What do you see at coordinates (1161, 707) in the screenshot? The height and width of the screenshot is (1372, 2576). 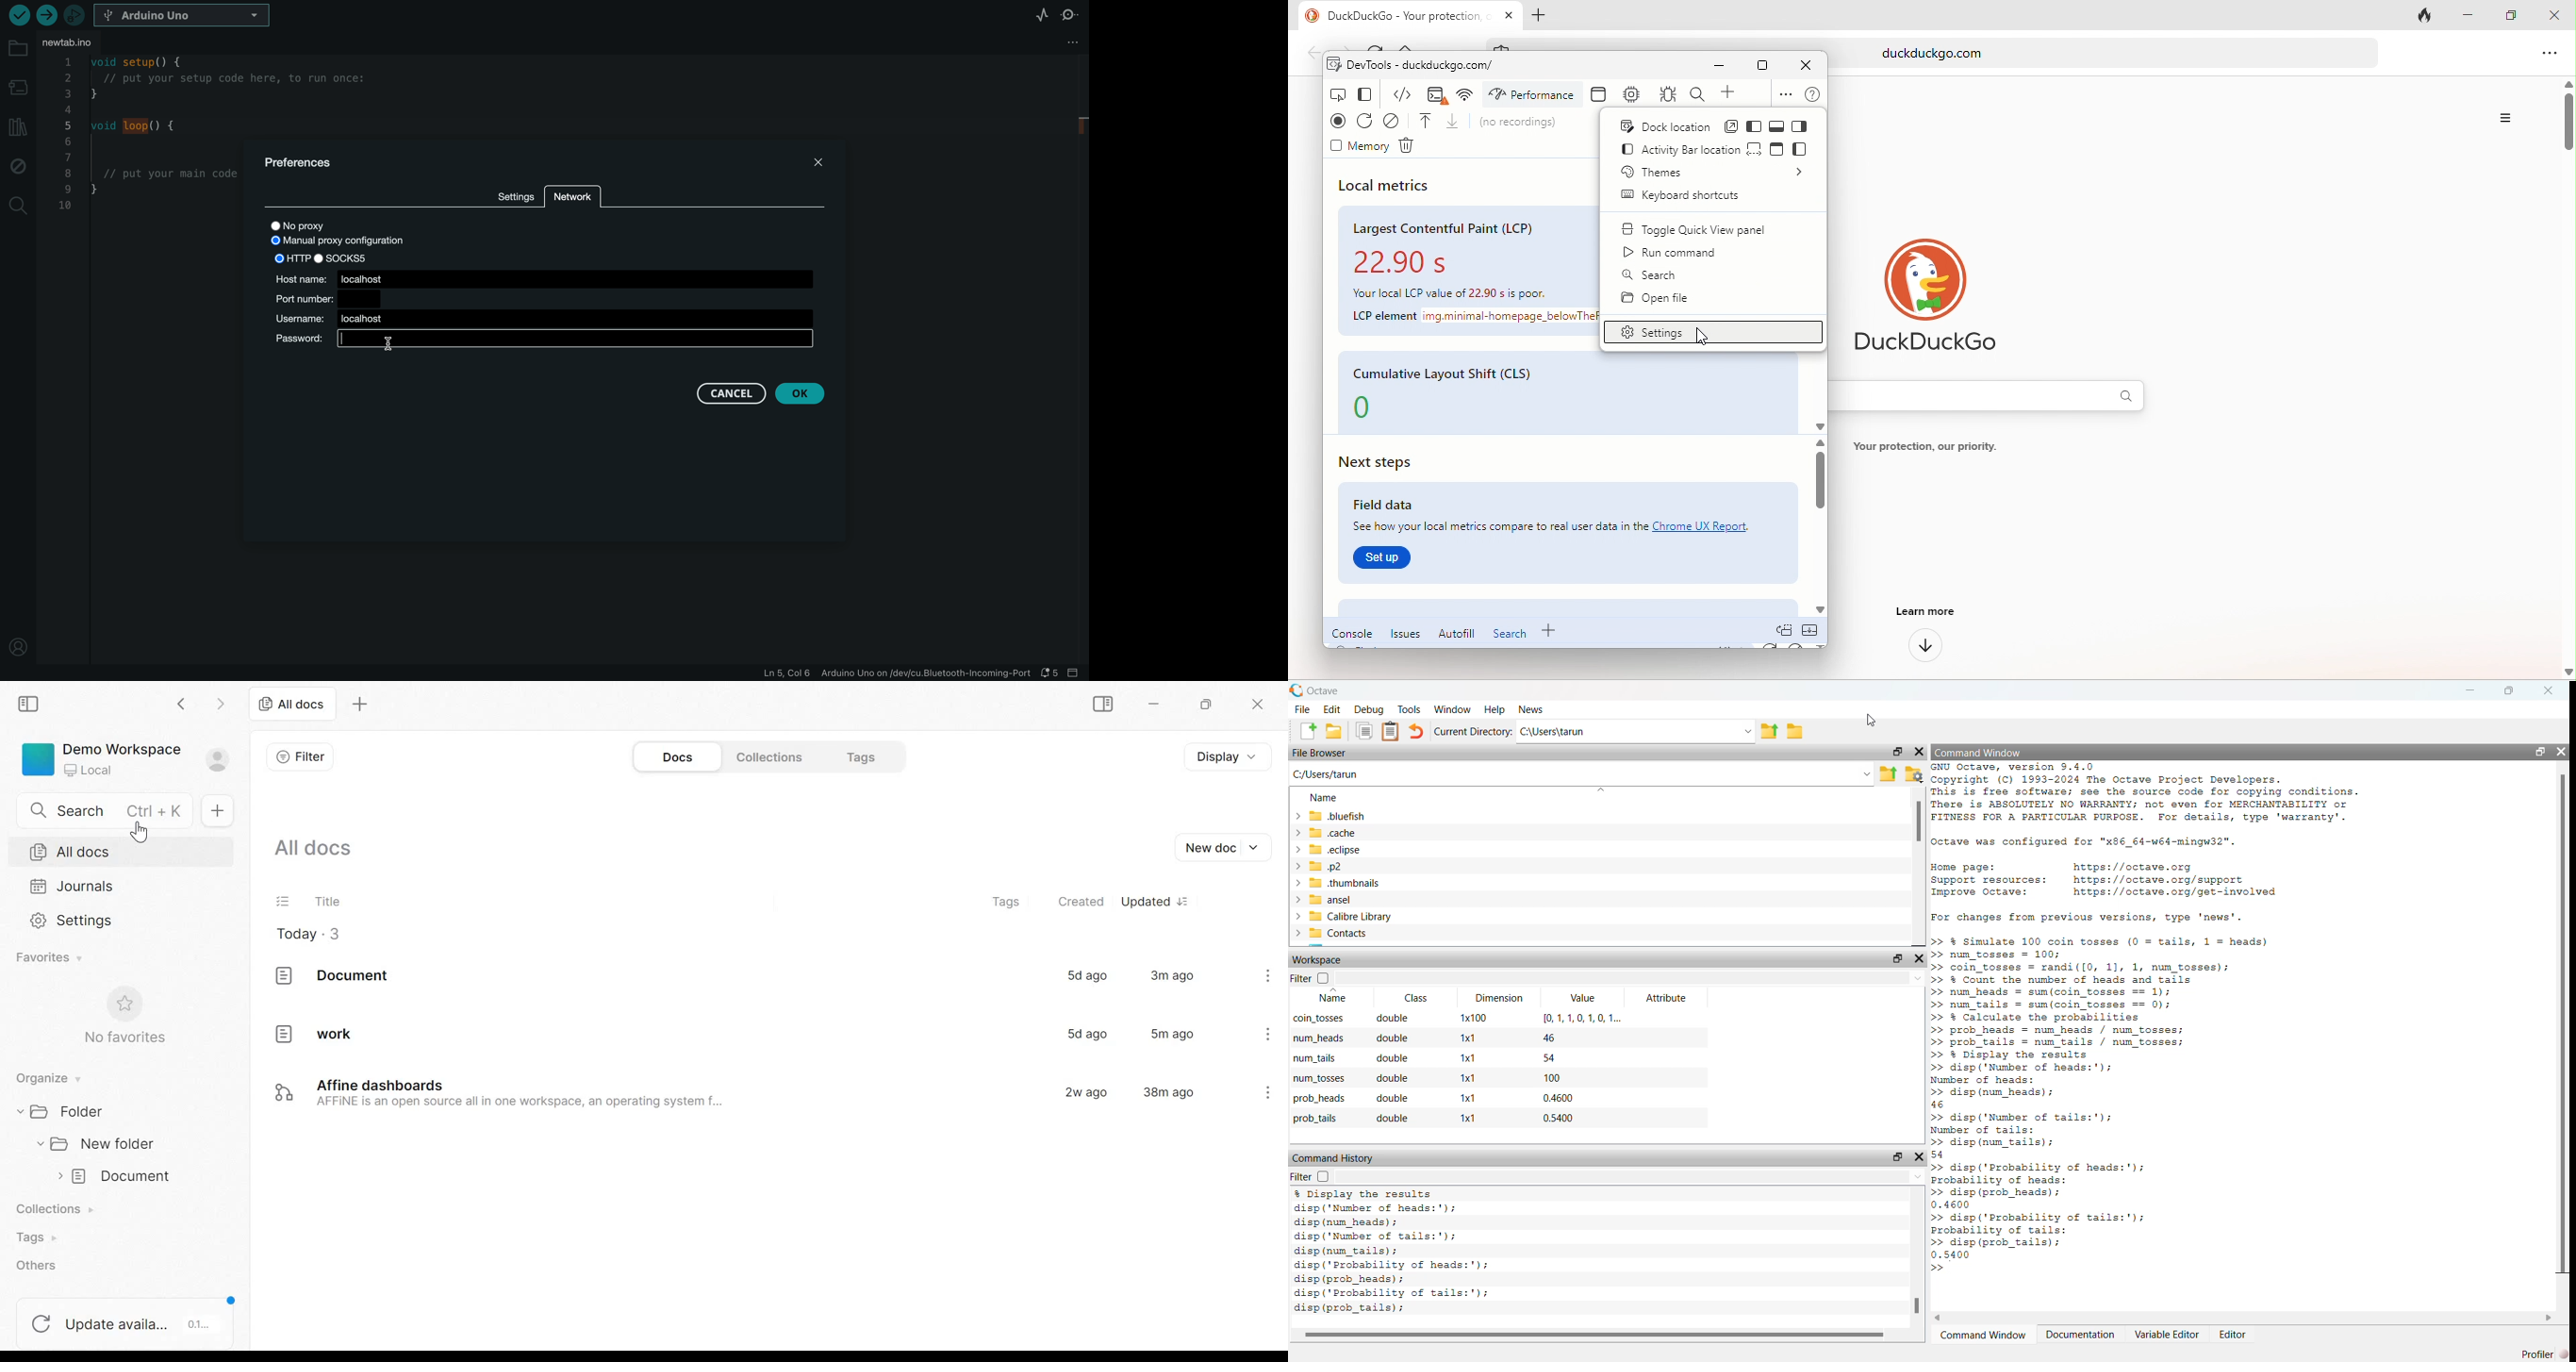 I see `minimize` at bounding box center [1161, 707].